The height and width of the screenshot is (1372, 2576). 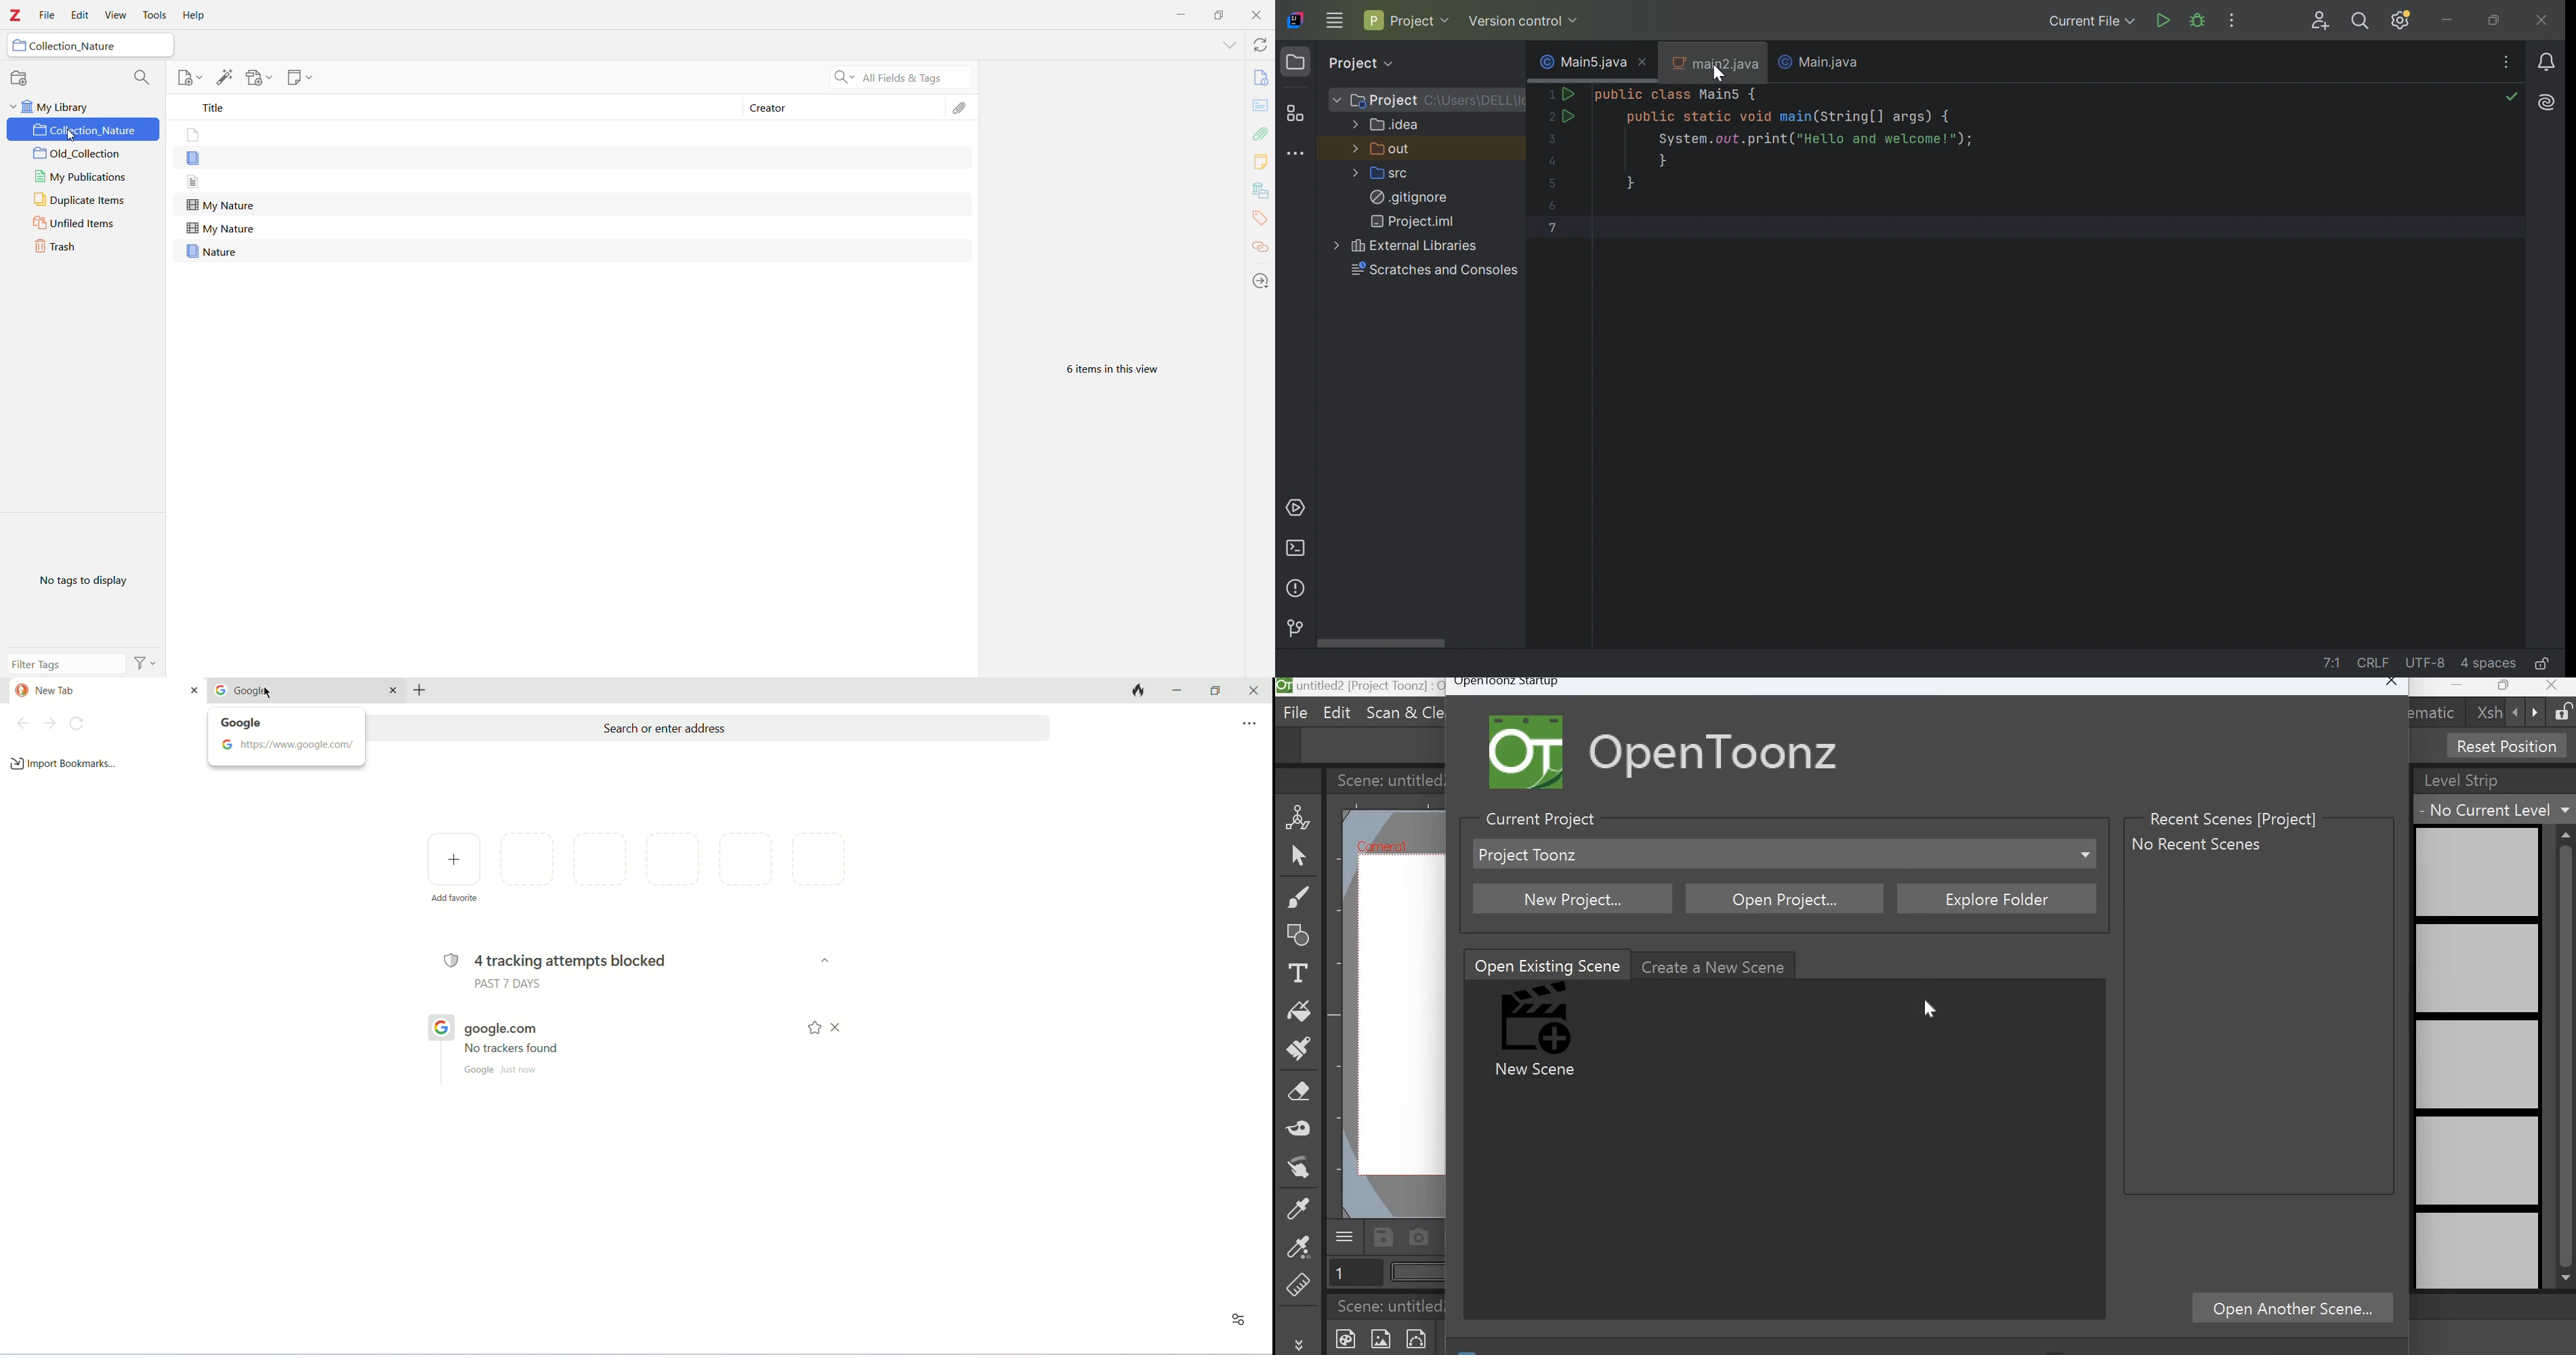 What do you see at coordinates (194, 691) in the screenshot?
I see `close` at bounding box center [194, 691].